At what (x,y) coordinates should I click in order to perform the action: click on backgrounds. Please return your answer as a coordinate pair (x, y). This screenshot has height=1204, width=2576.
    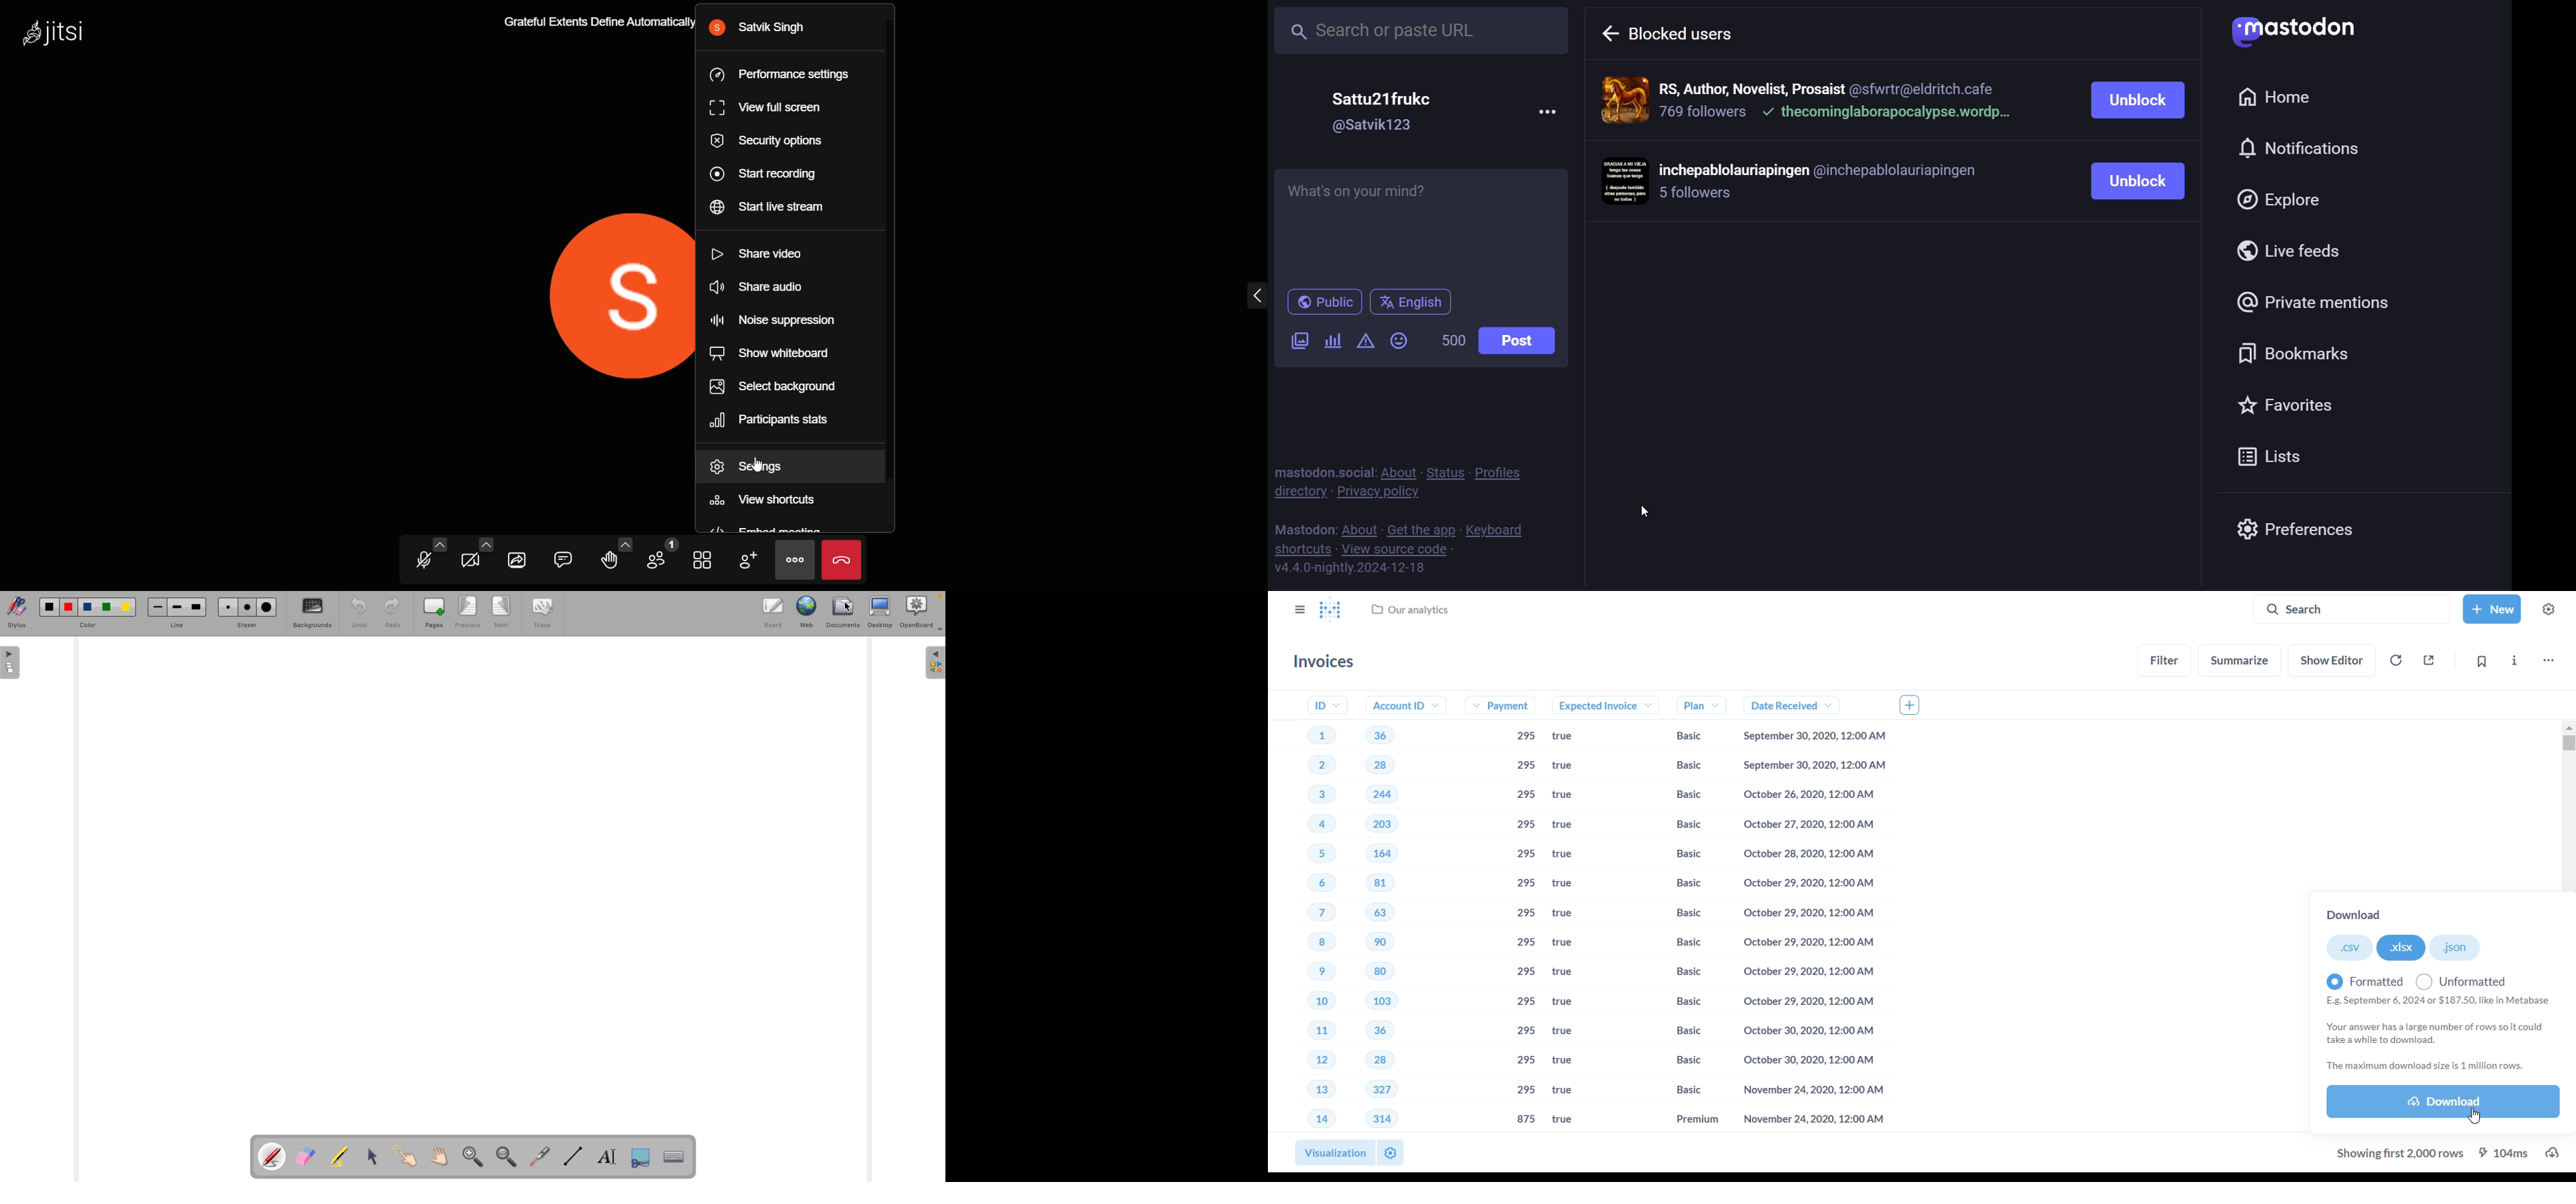
    Looking at the image, I should click on (313, 613).